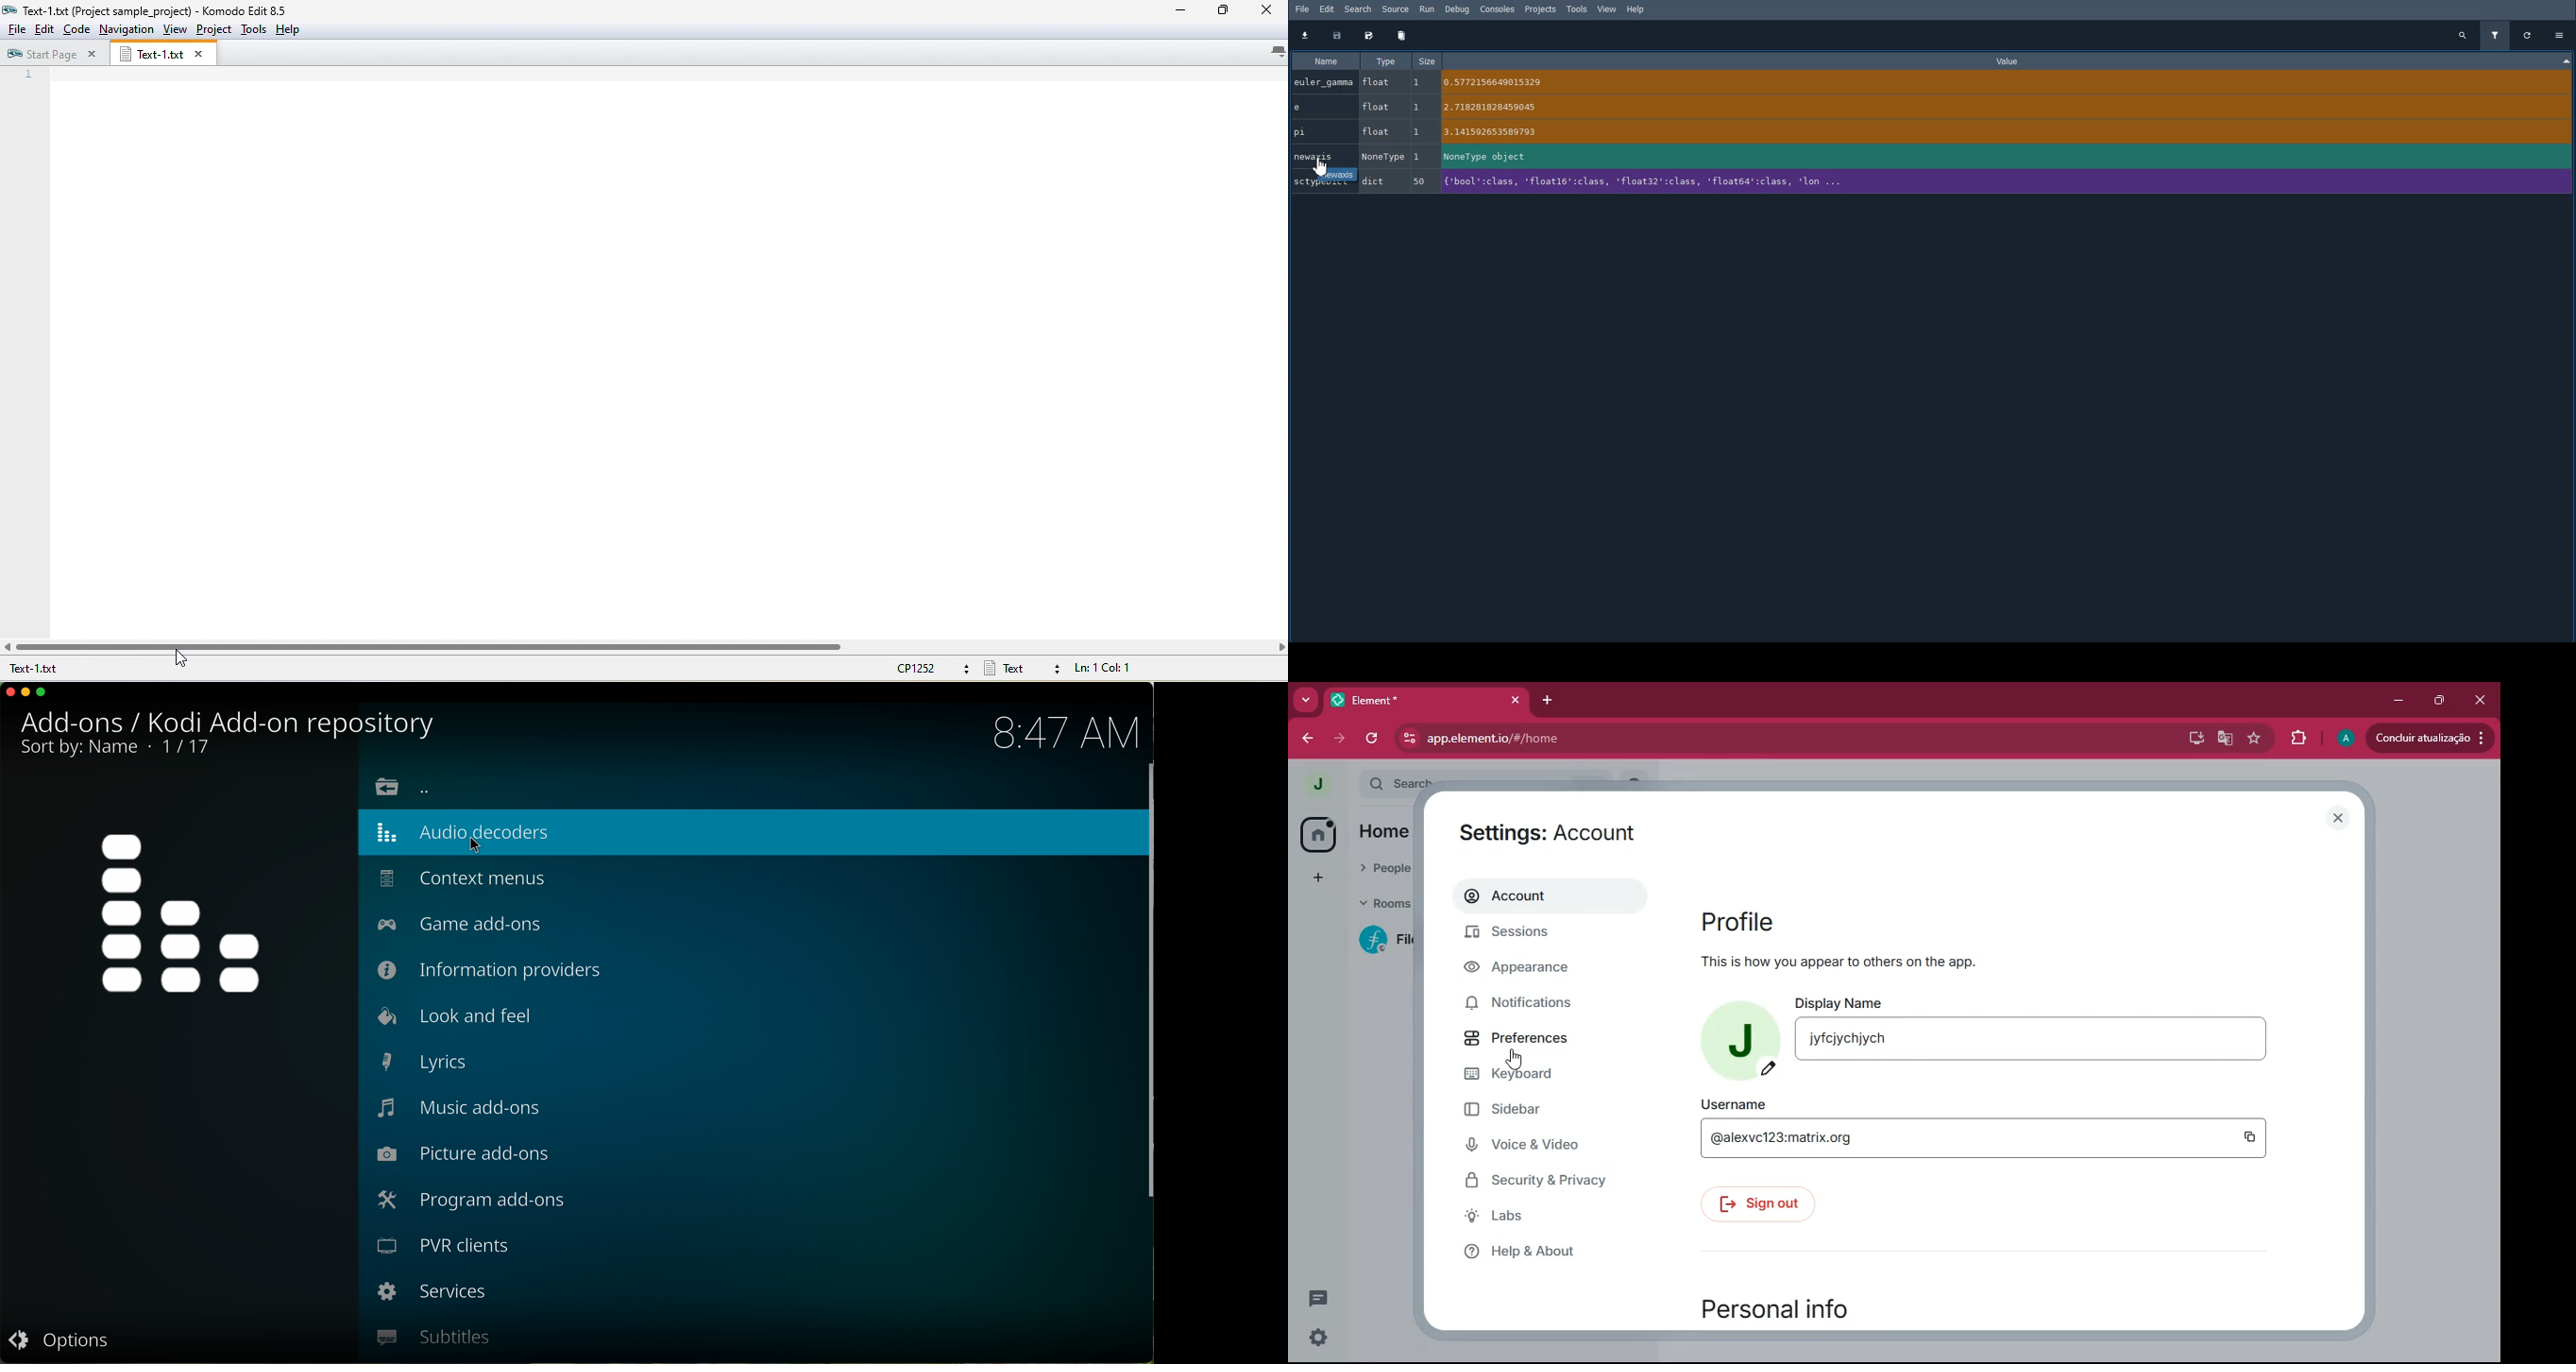 The width and height of the screenshot is (2576, 1372). What do you see at coordinates (1932, 132) in the screenshot?
I see `pi` at bounding box center [1932, 132].